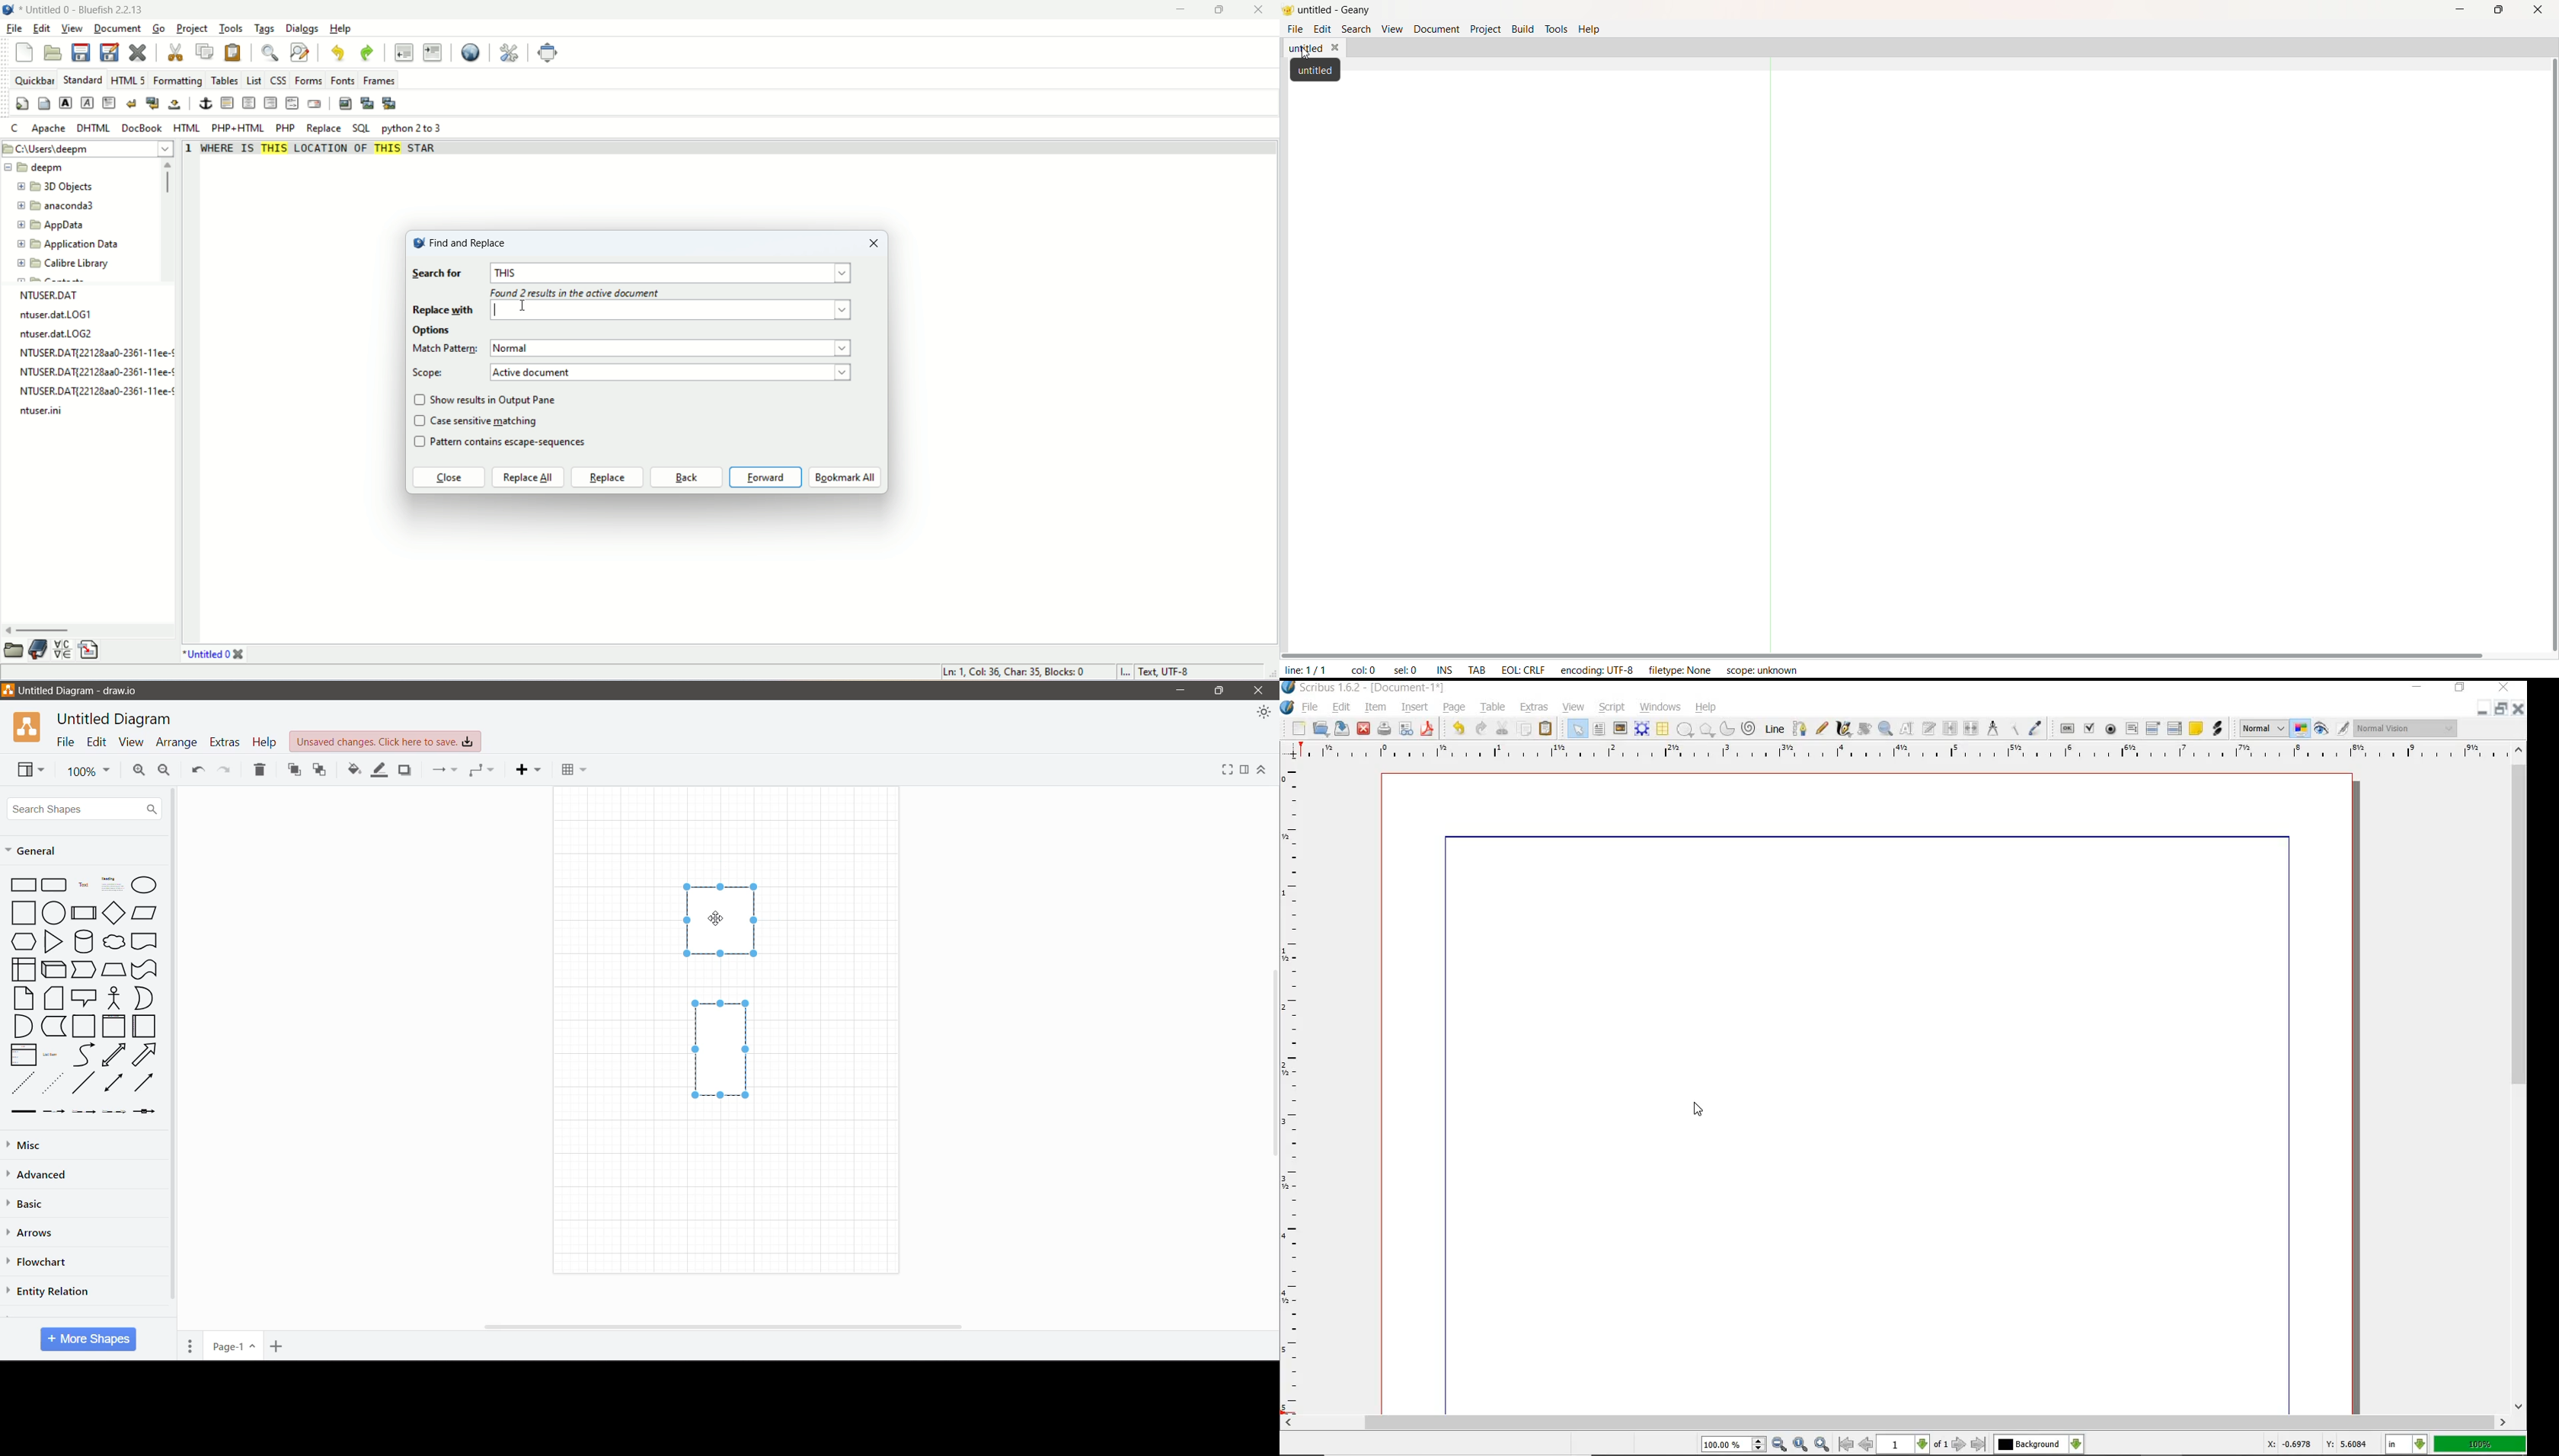 The image size is (2576, 1456). I want to click on file browser, so click(15, 650).